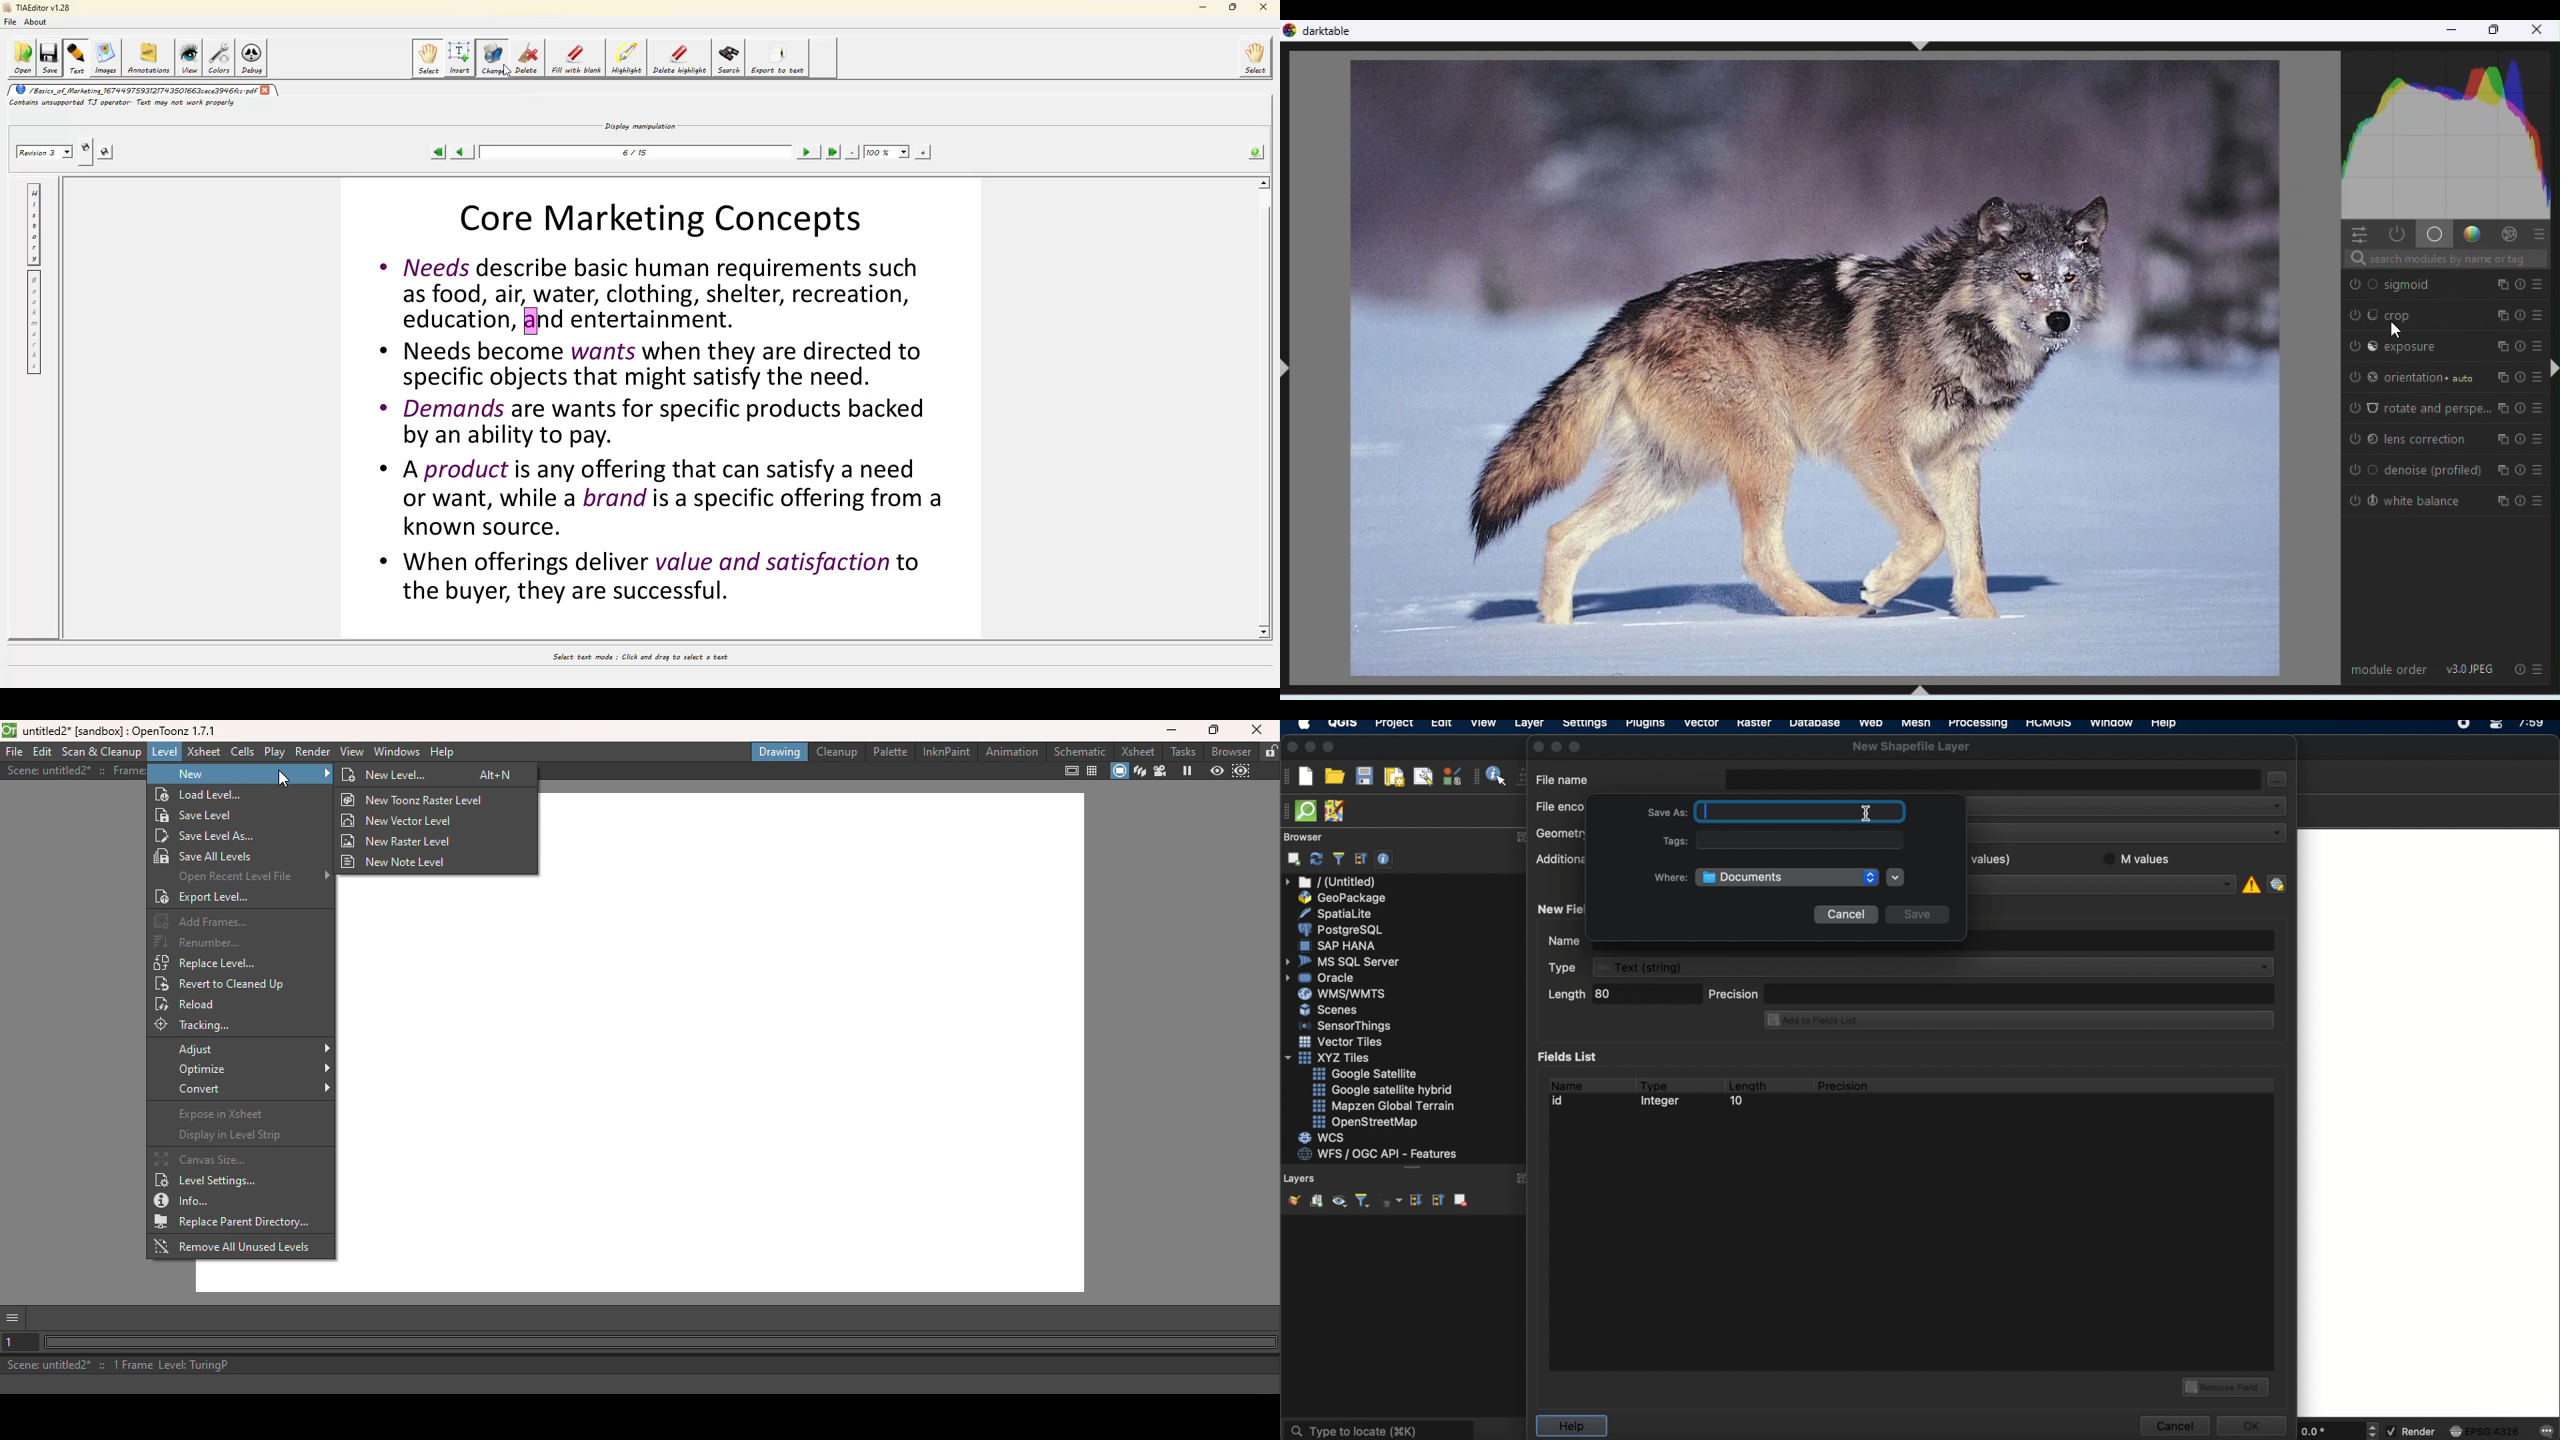  I want to click on QuickOSM, so click(1309, 811).